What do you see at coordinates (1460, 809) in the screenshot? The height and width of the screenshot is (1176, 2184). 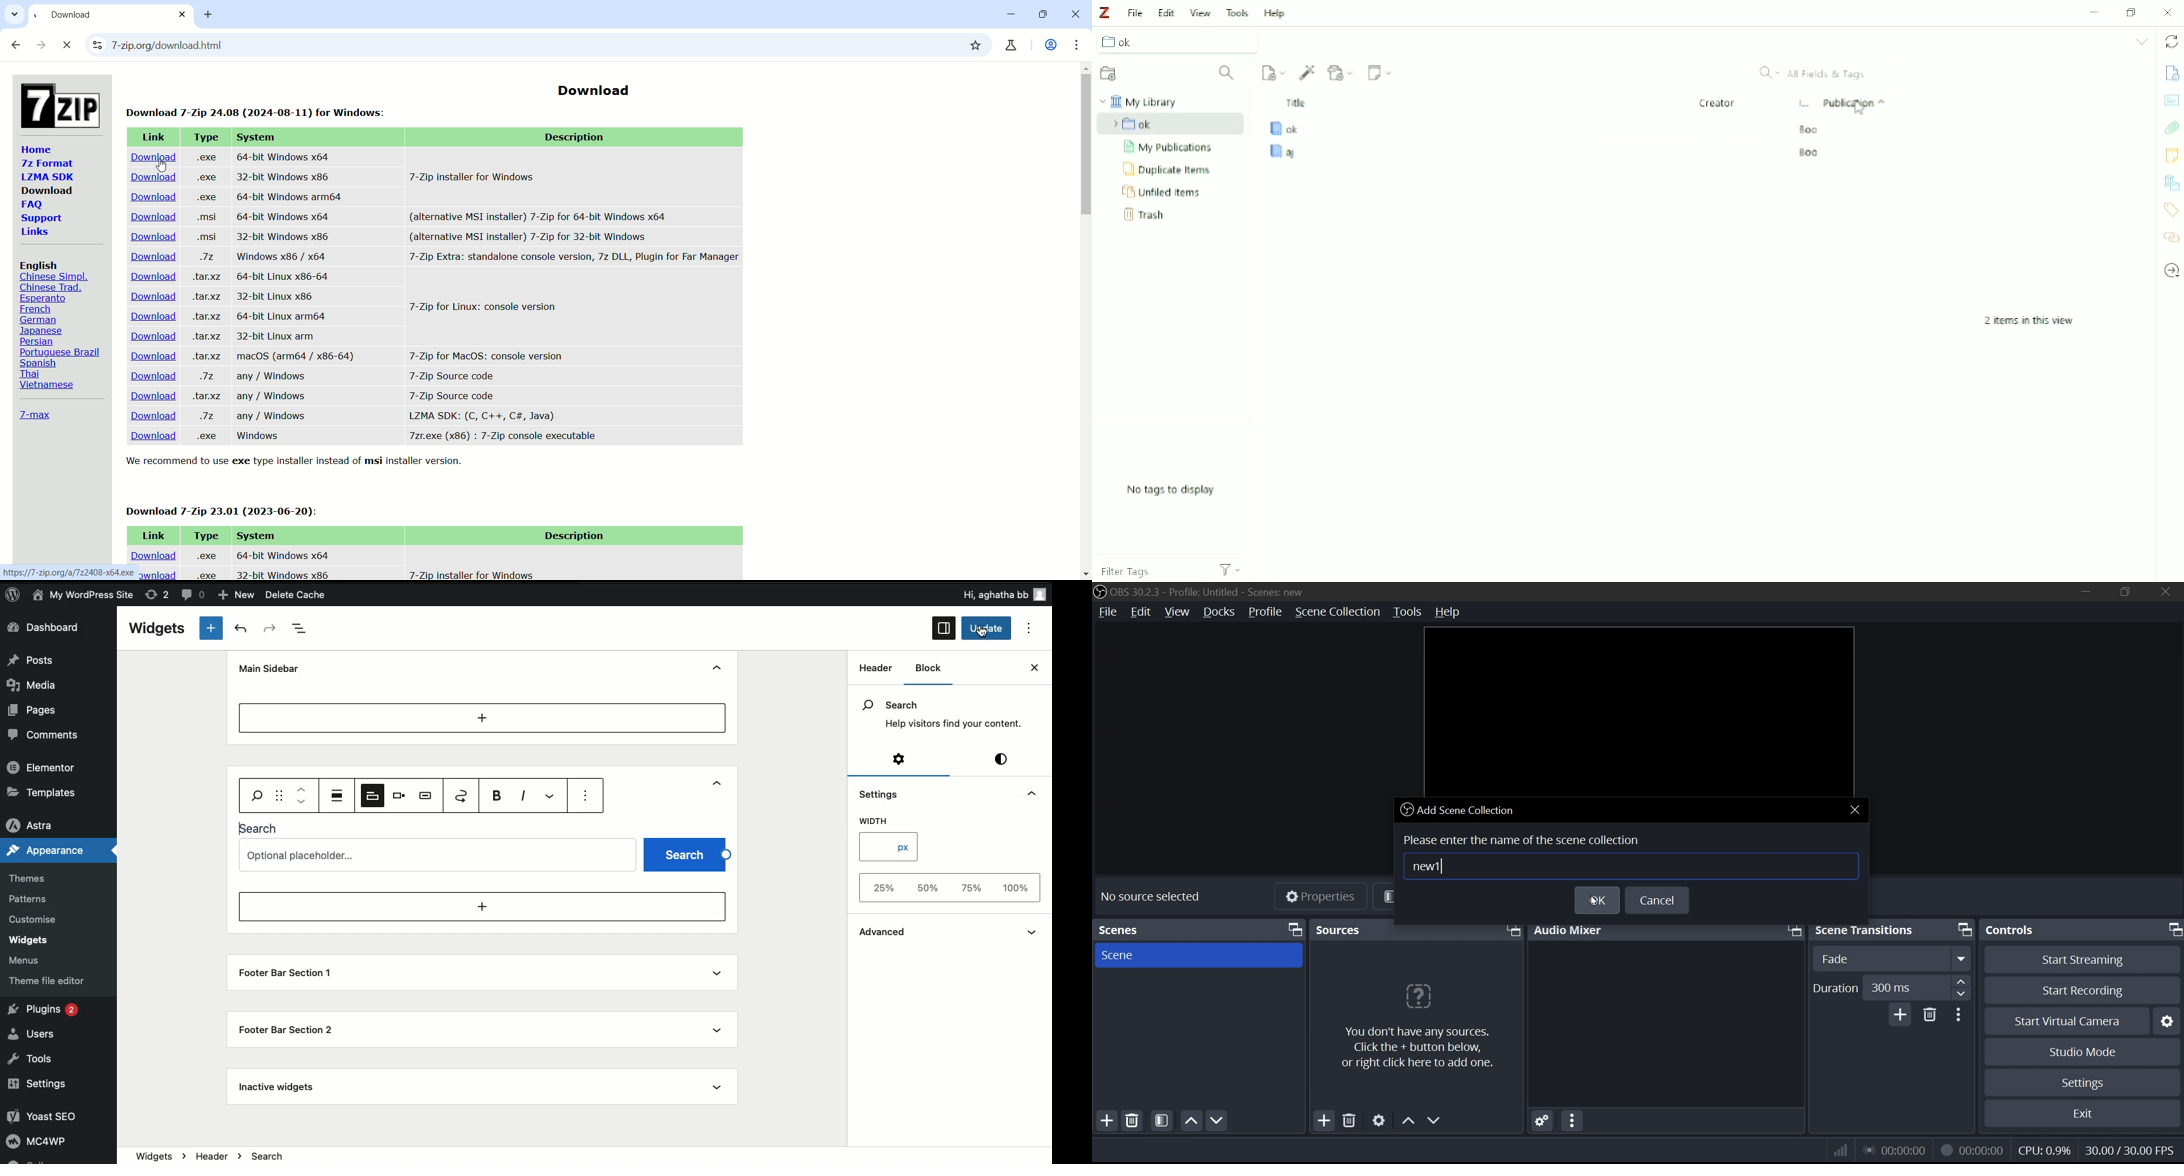 I see `add scene collection` at bounding box center [1460, 809].